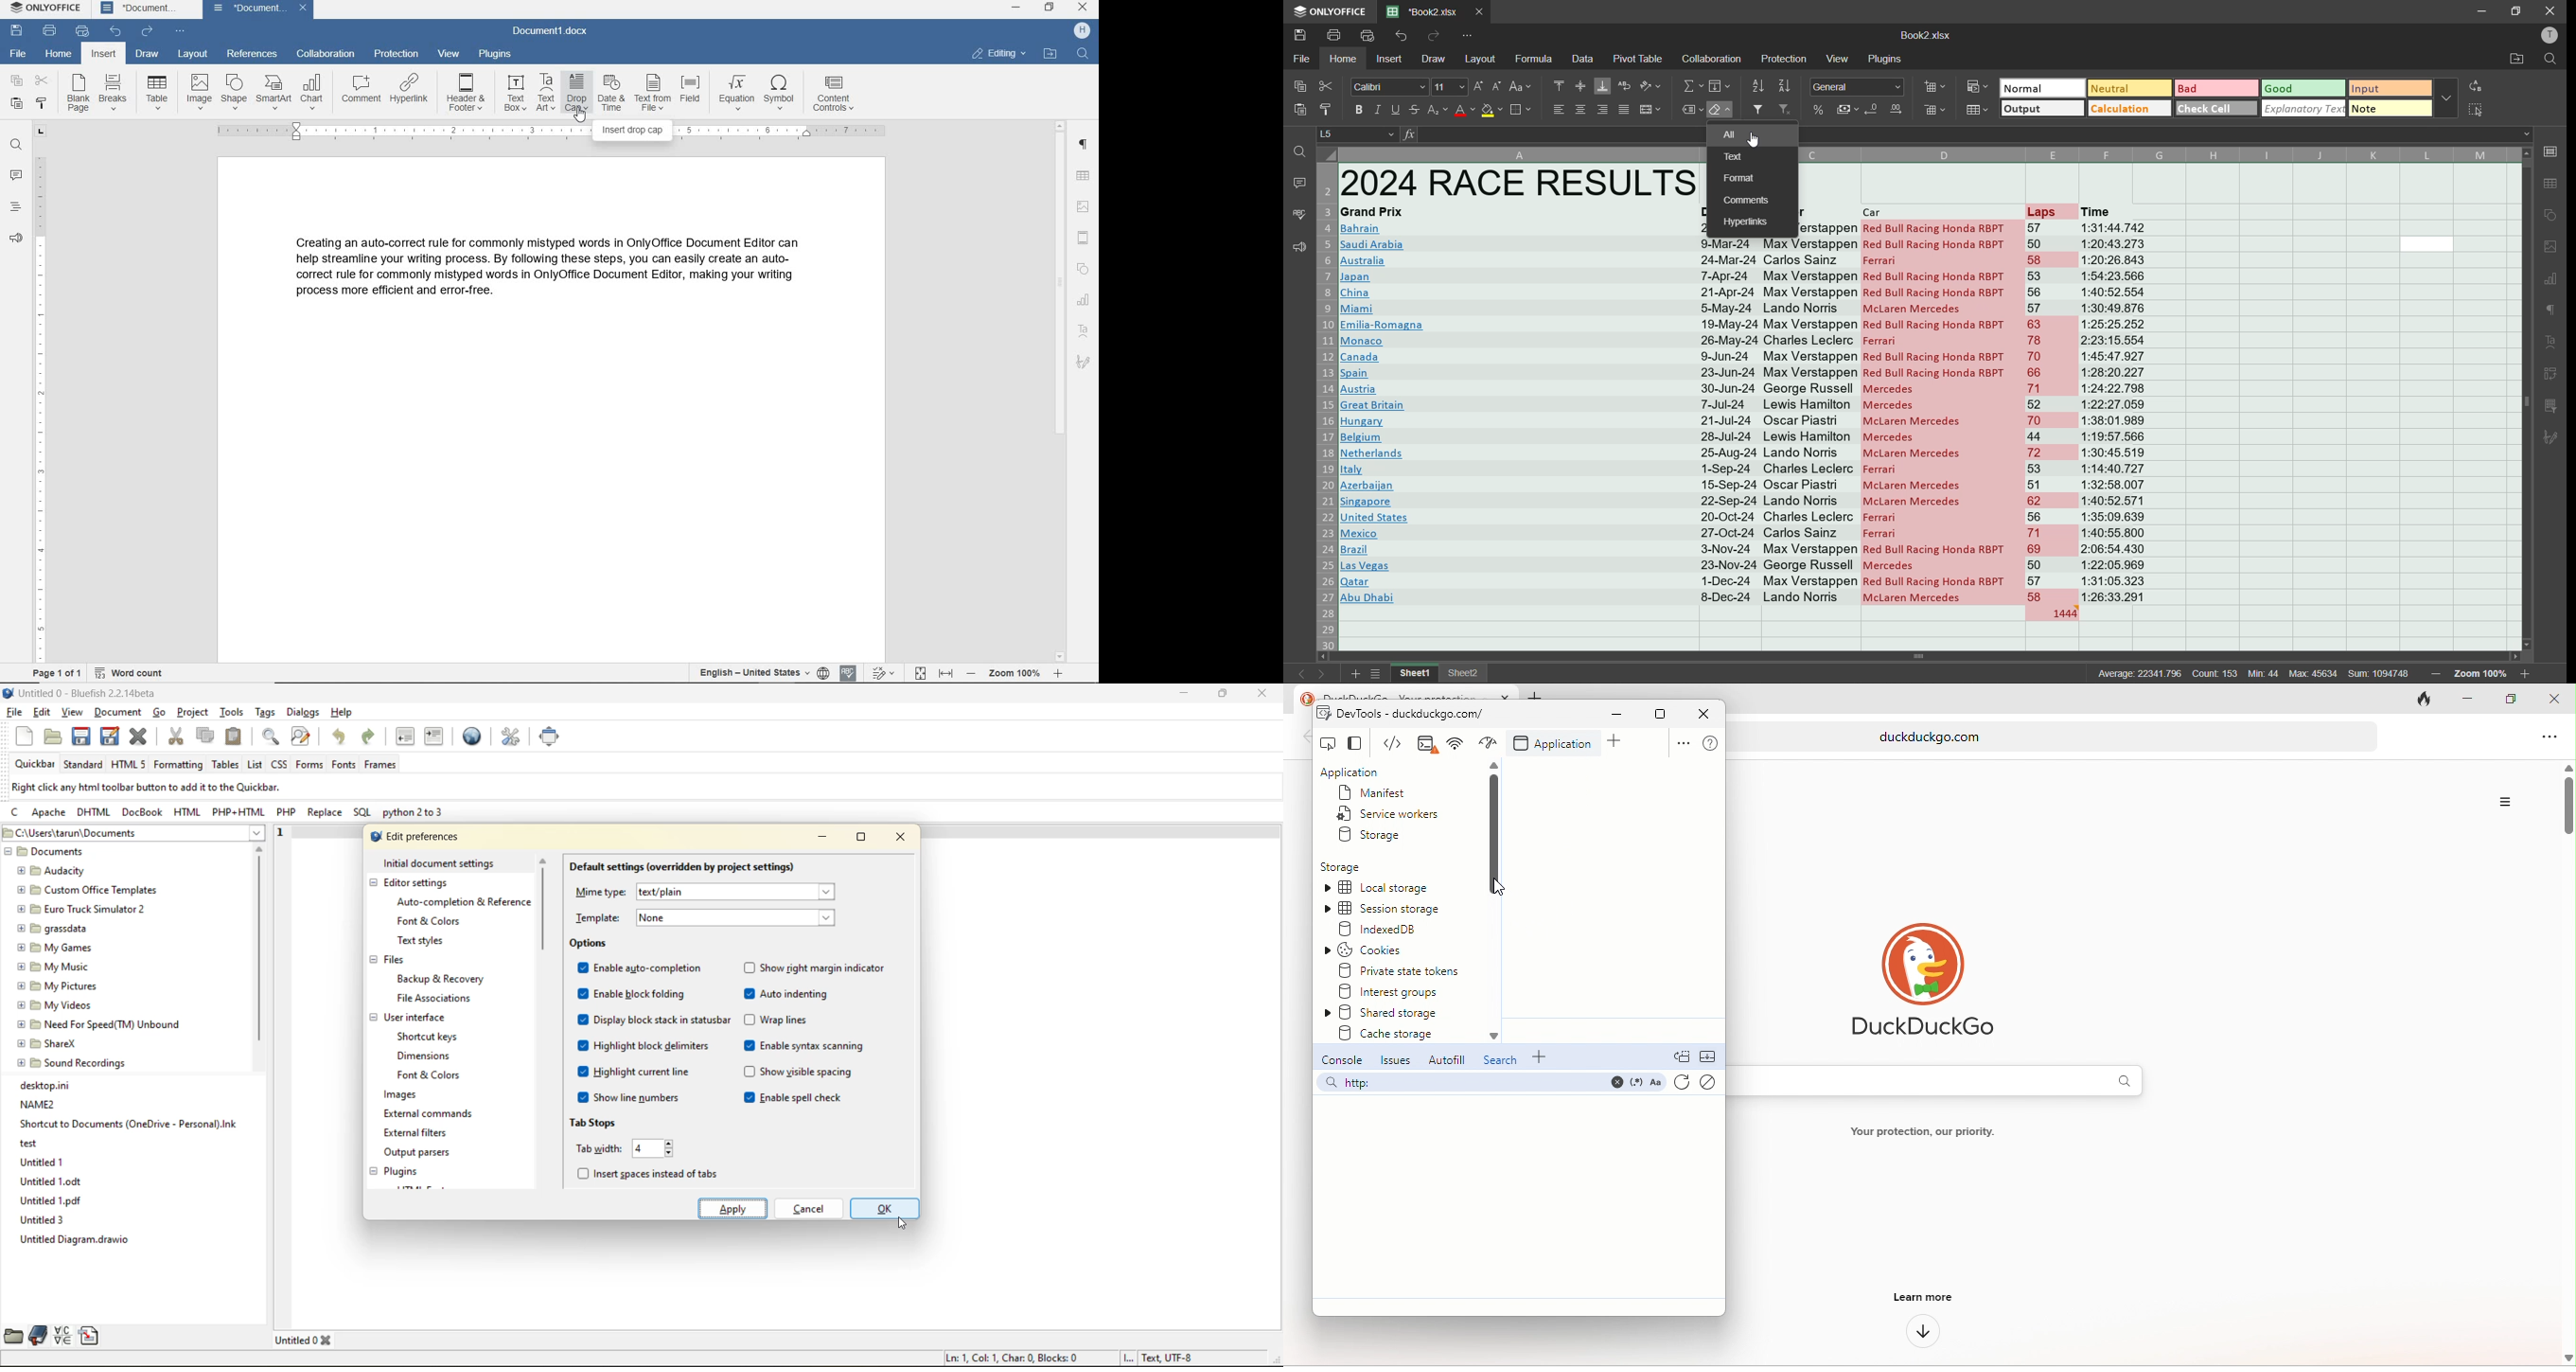 The width and height of the screenshot is (2576, 1372). I want to click on cut, so click(40, 82).